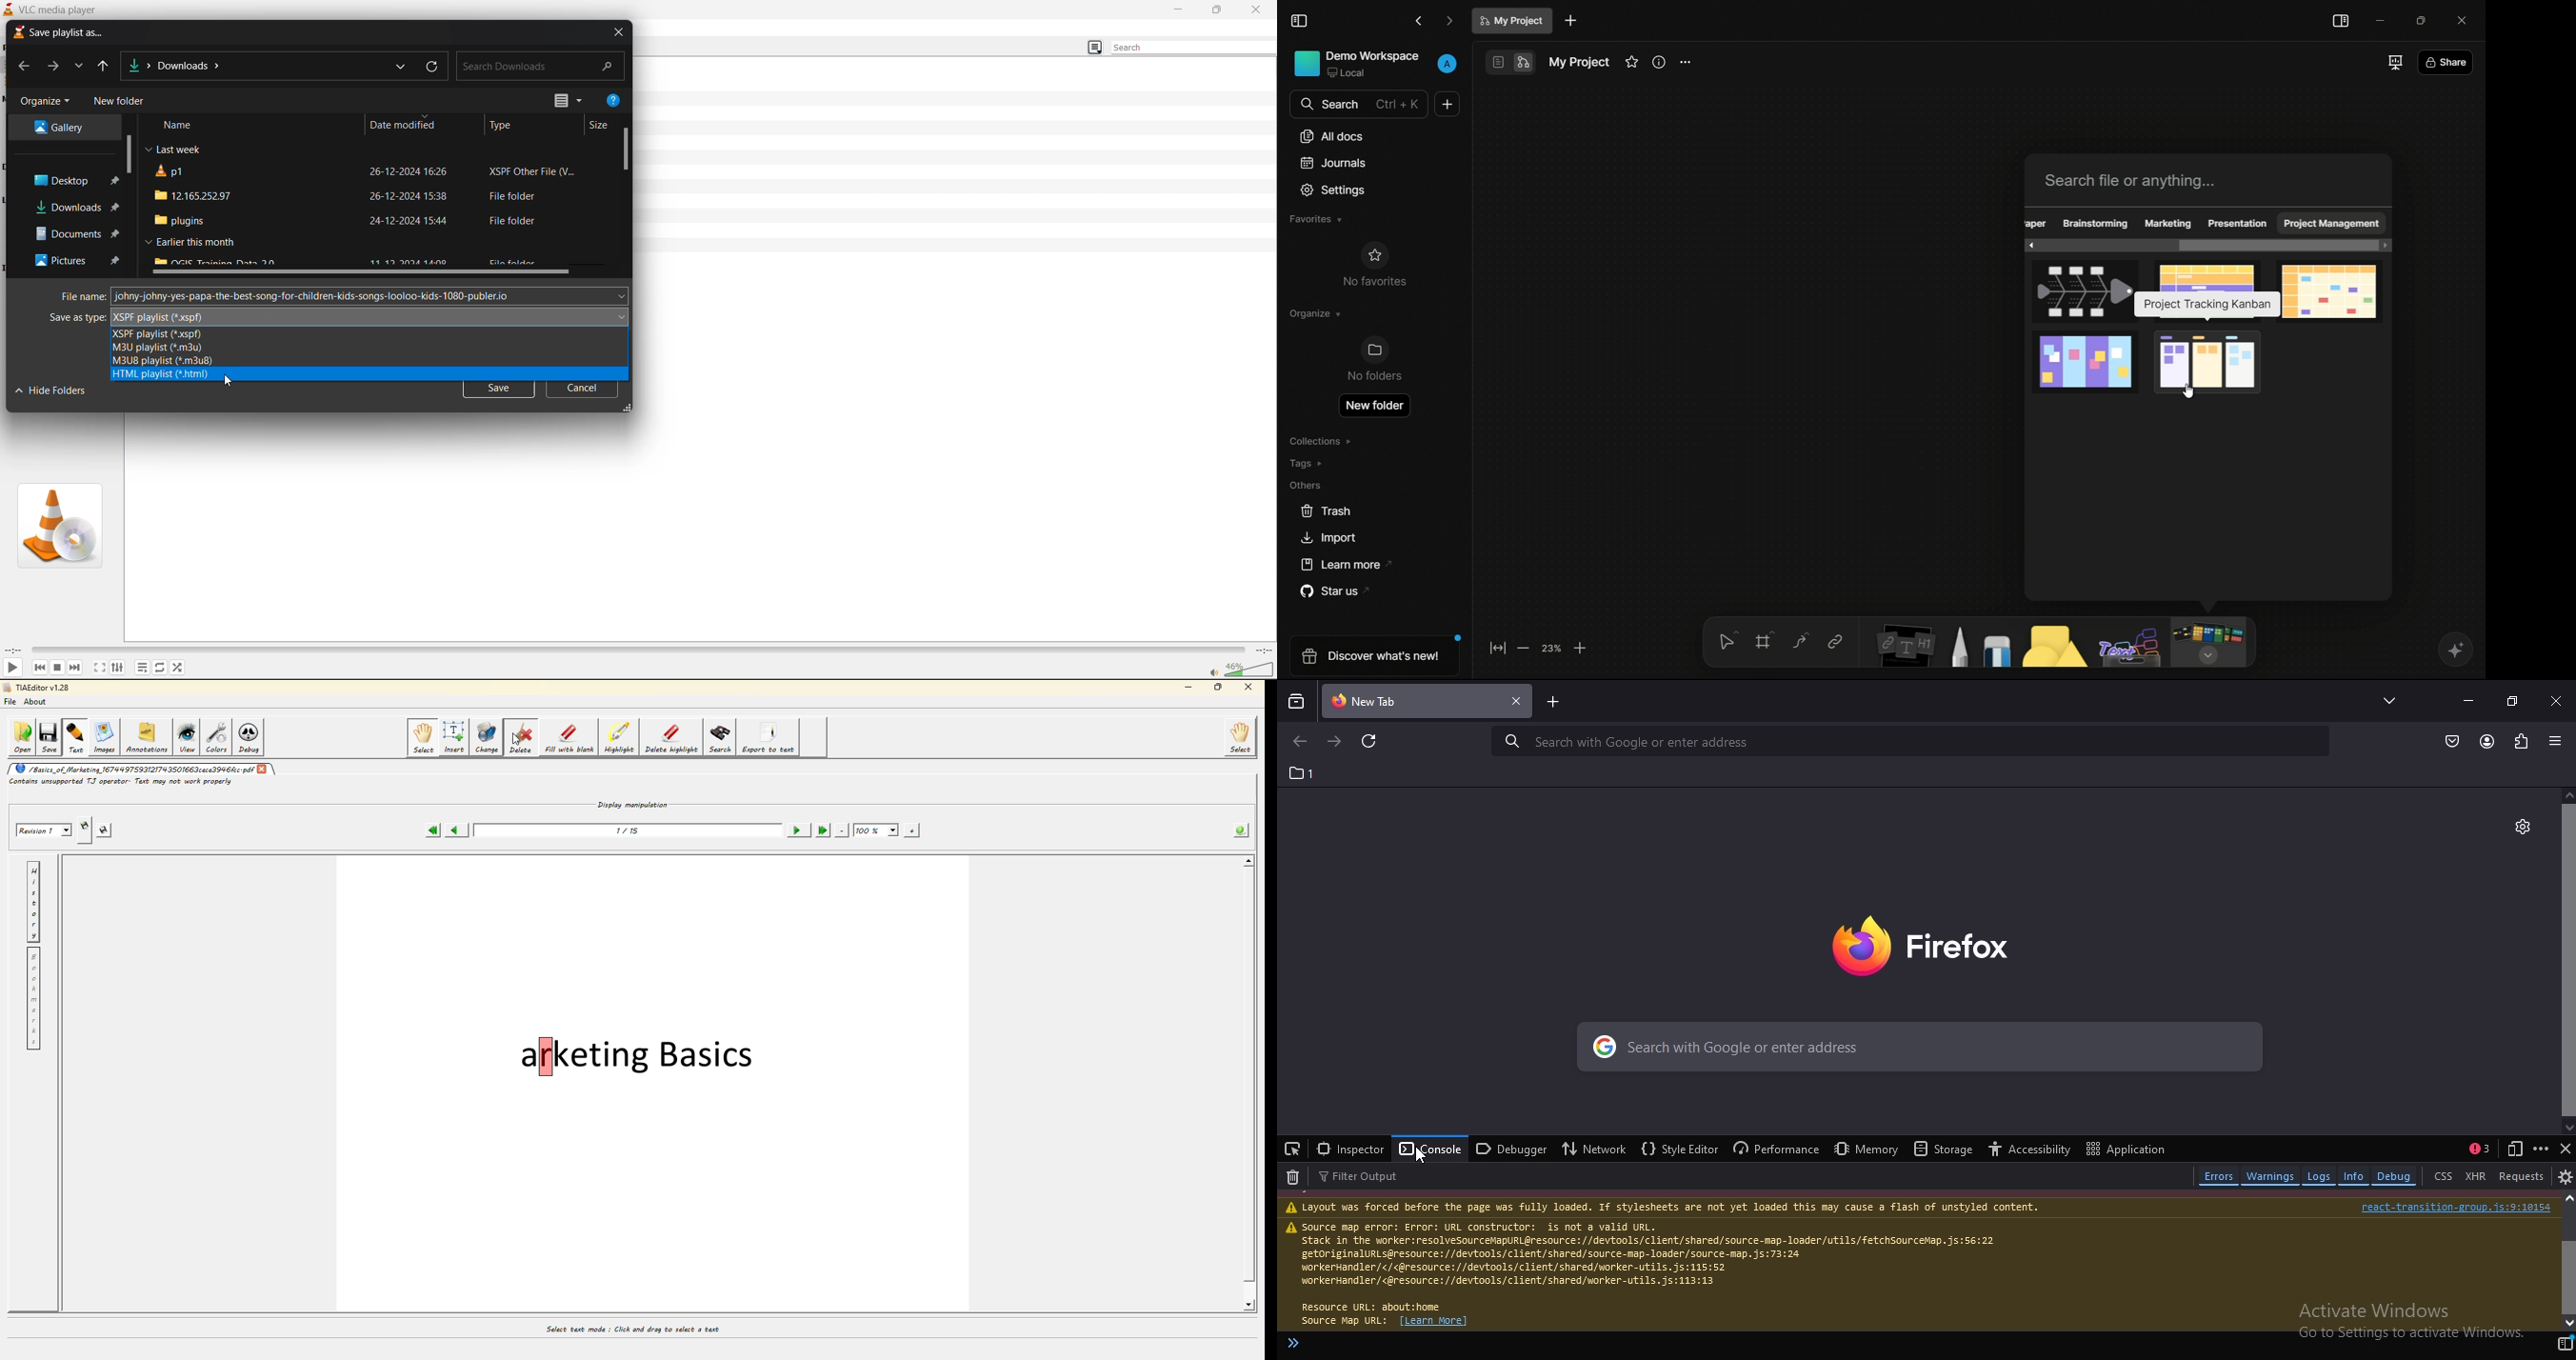 This screenshot has width=2576, height=1372. What do you see at coordinates (1262, 649) in the screenshot?
I see `total track time` at bounding box center [1262, 649].